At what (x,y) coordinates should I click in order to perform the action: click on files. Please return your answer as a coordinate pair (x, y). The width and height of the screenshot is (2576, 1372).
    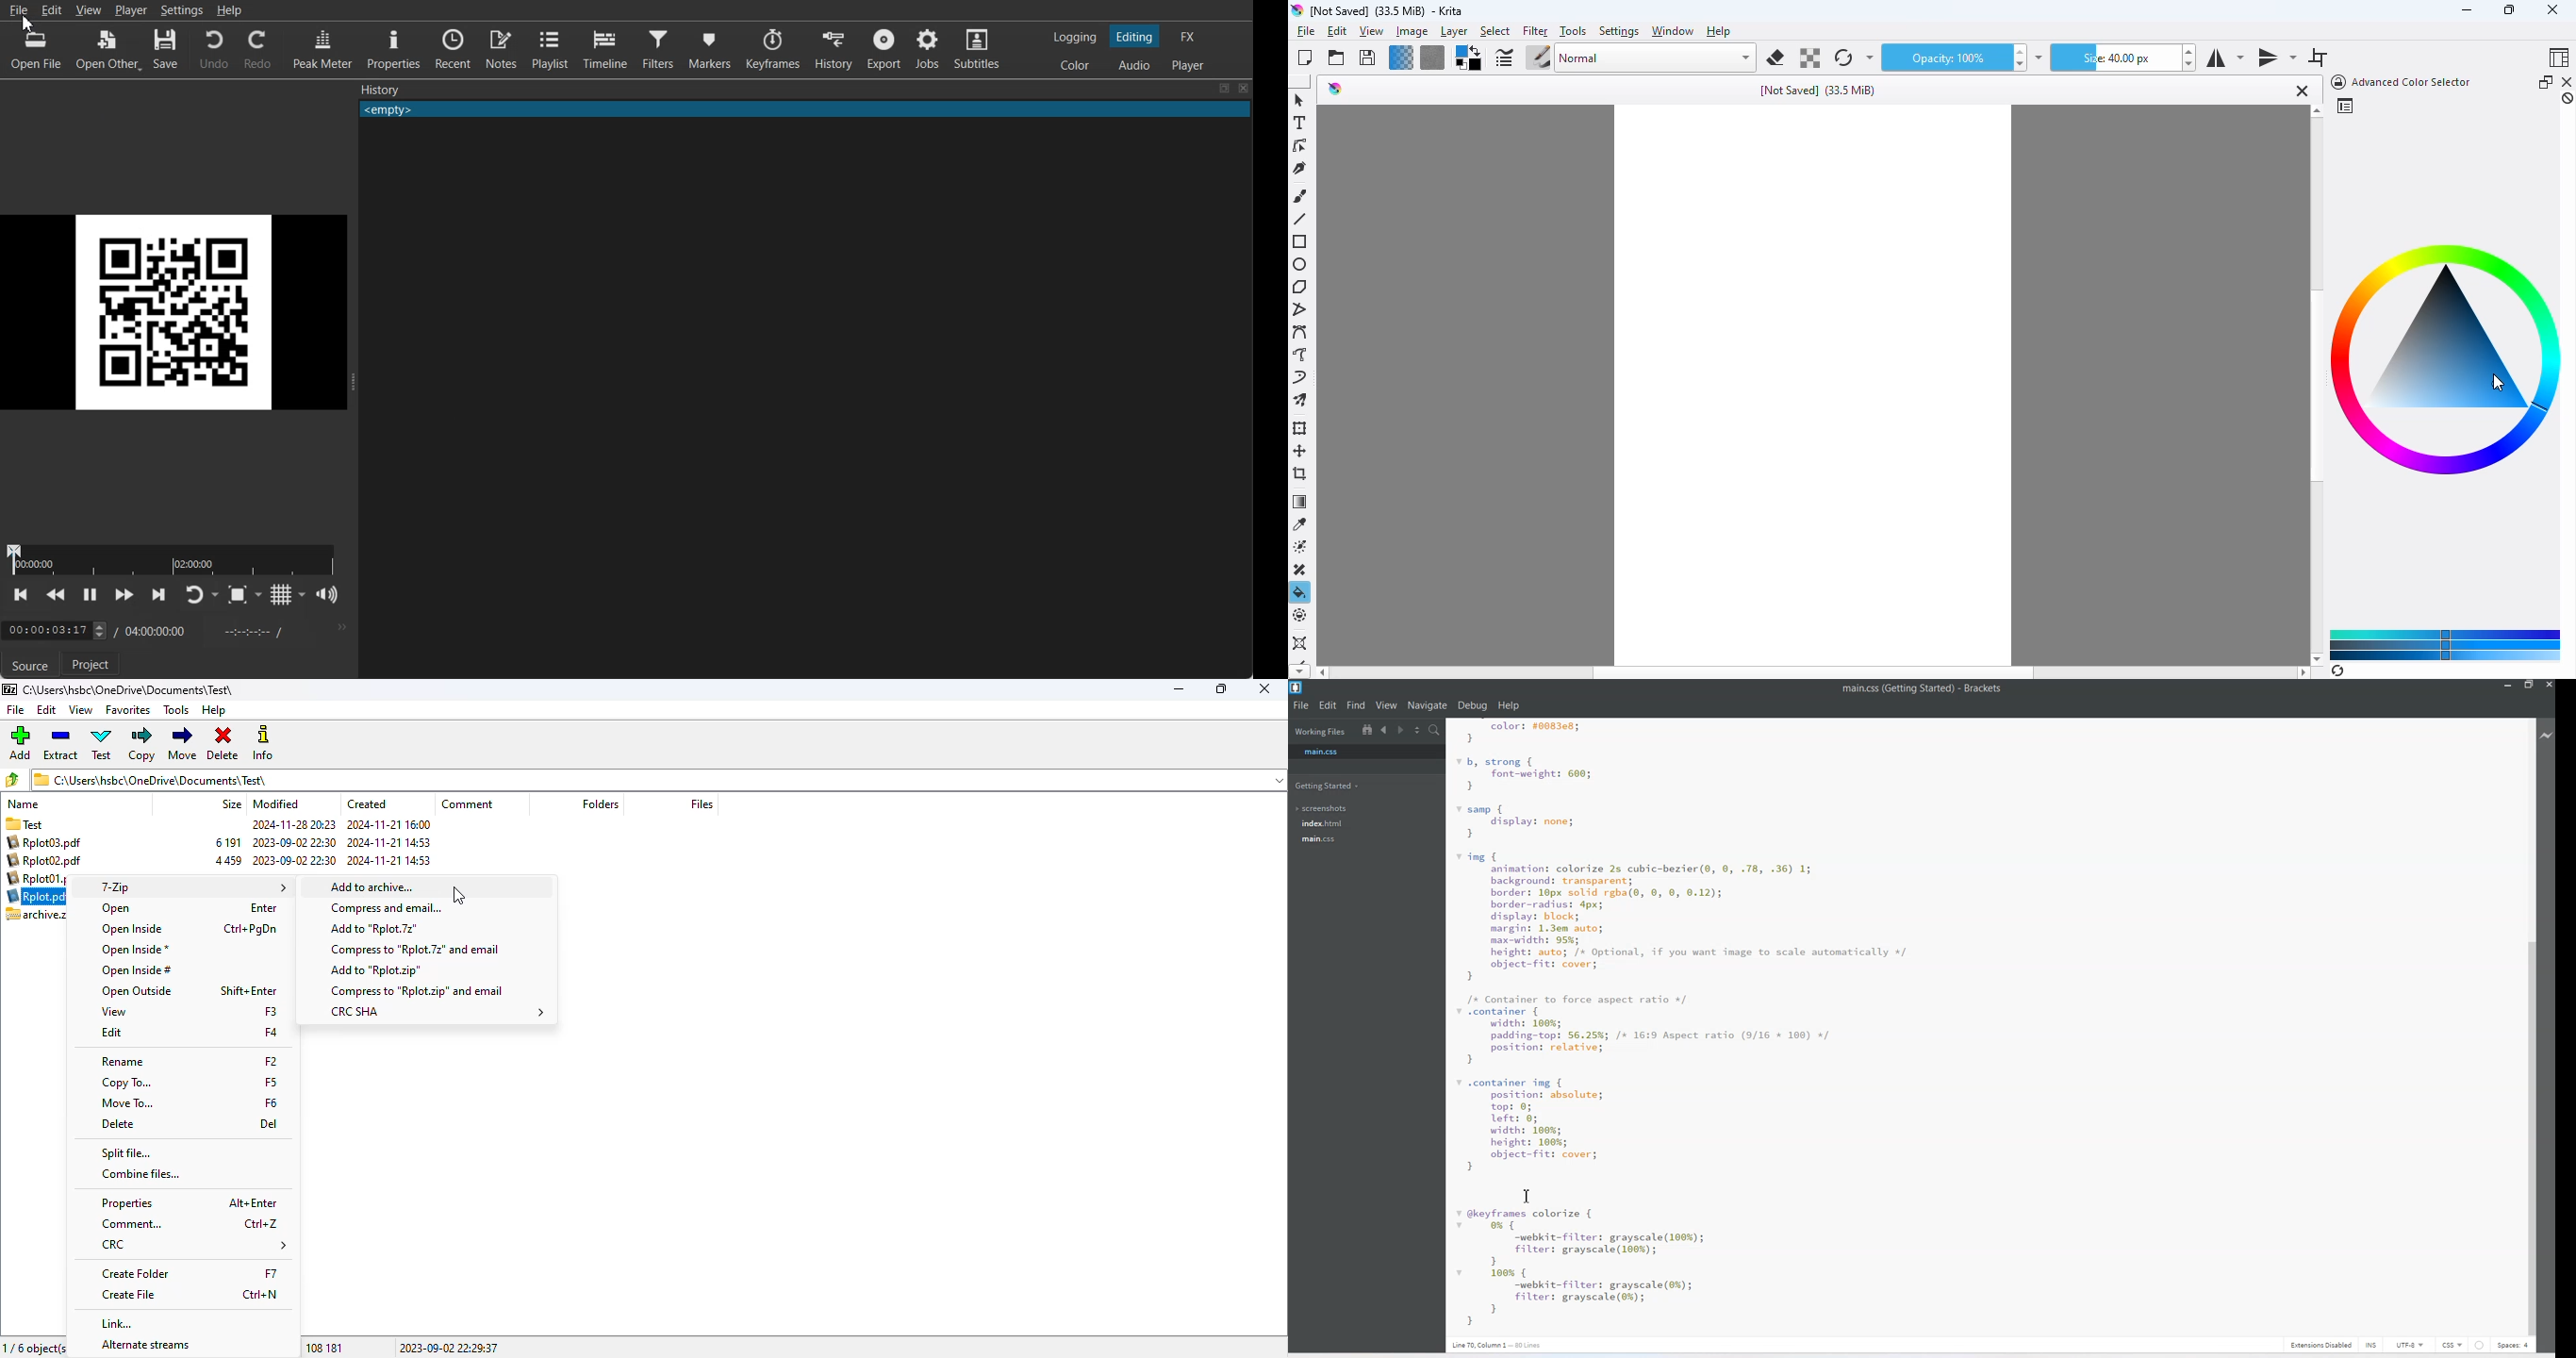
    Looking at the image, I should click on (702, 803).